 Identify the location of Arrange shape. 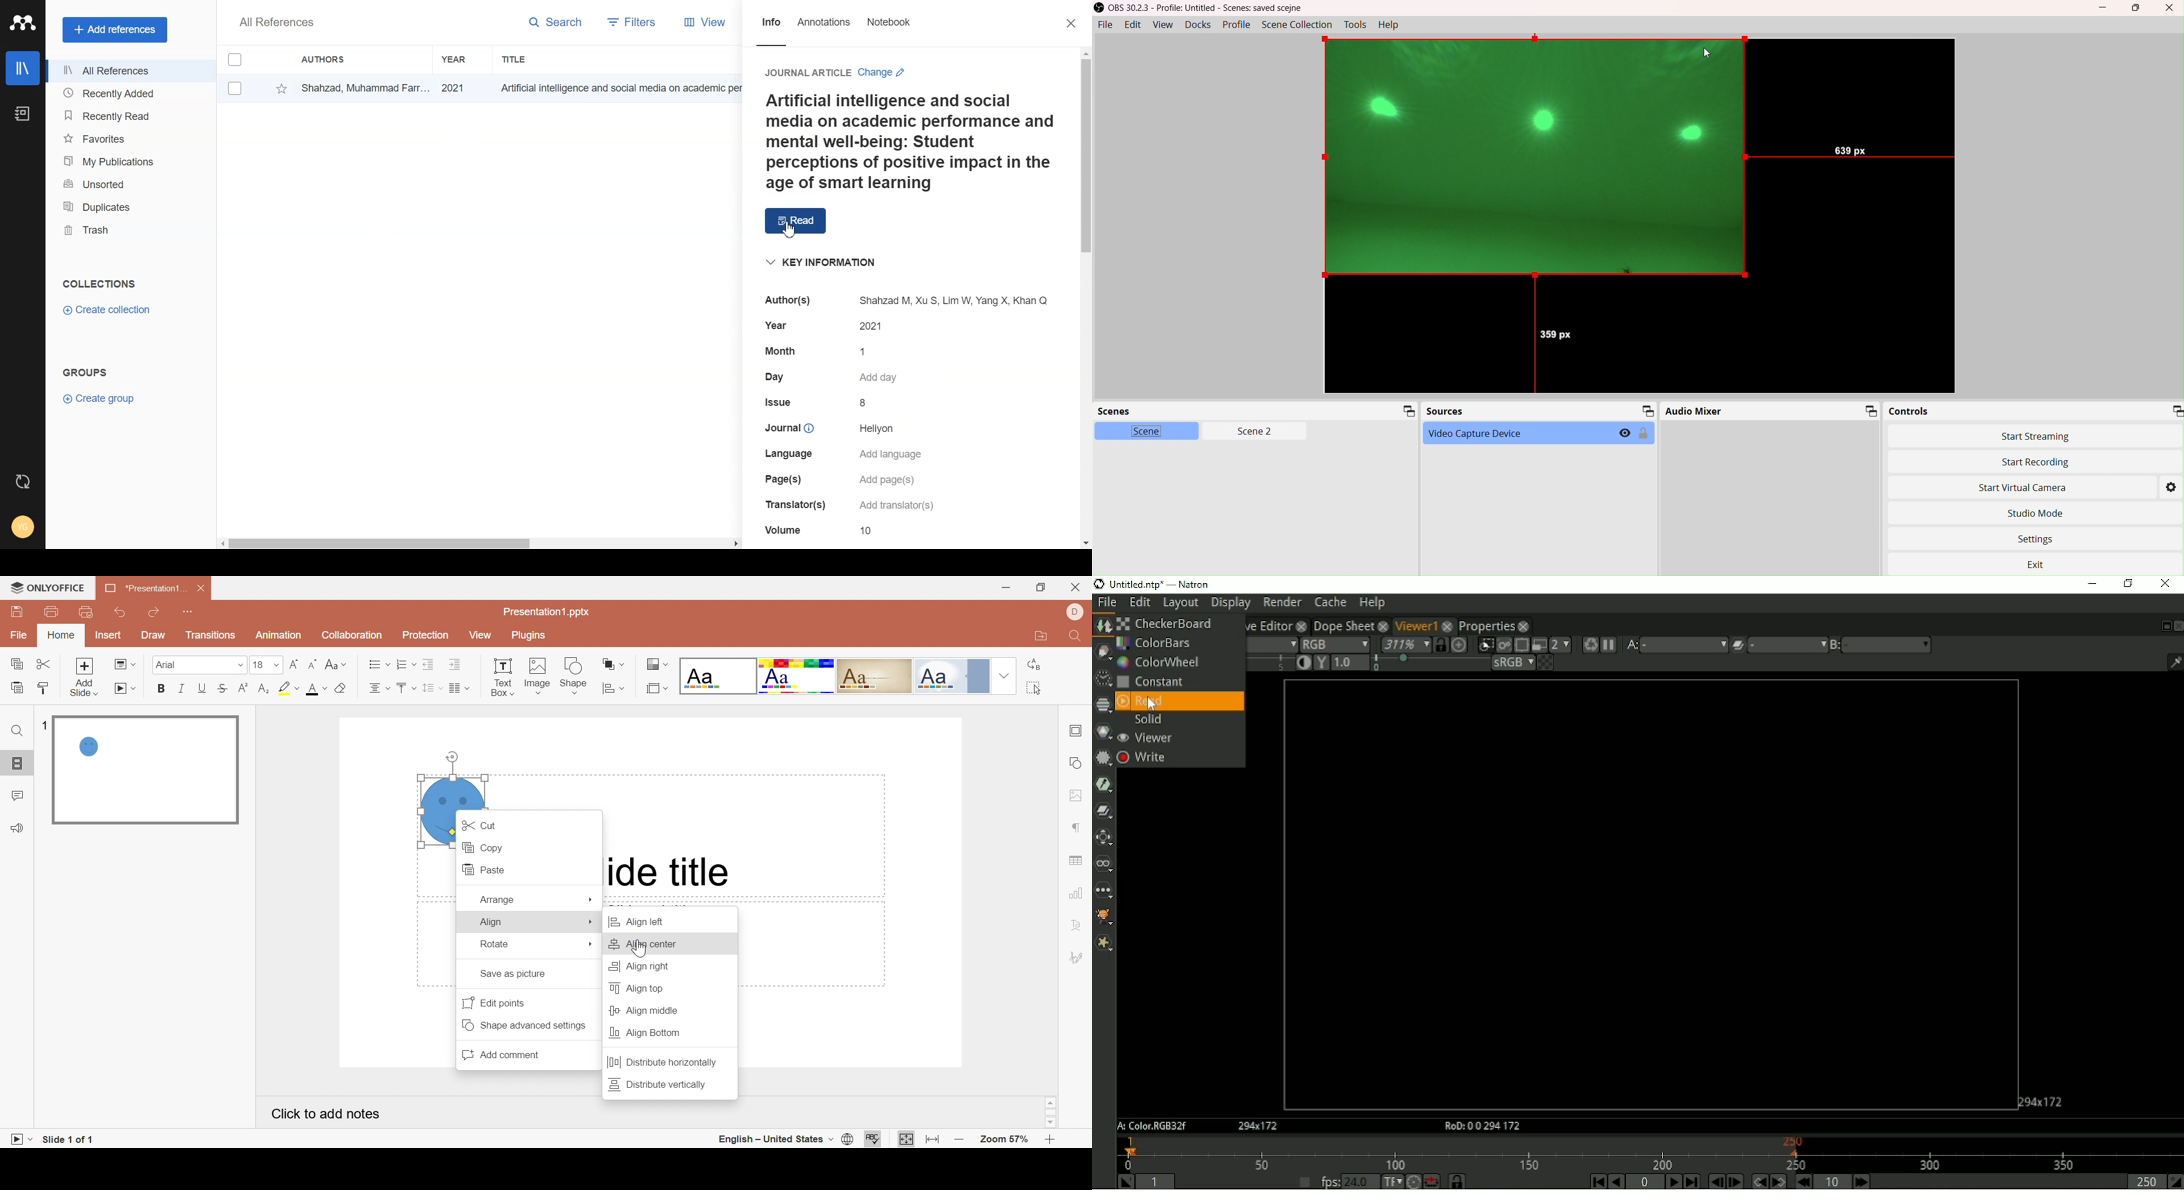
(614, 666).